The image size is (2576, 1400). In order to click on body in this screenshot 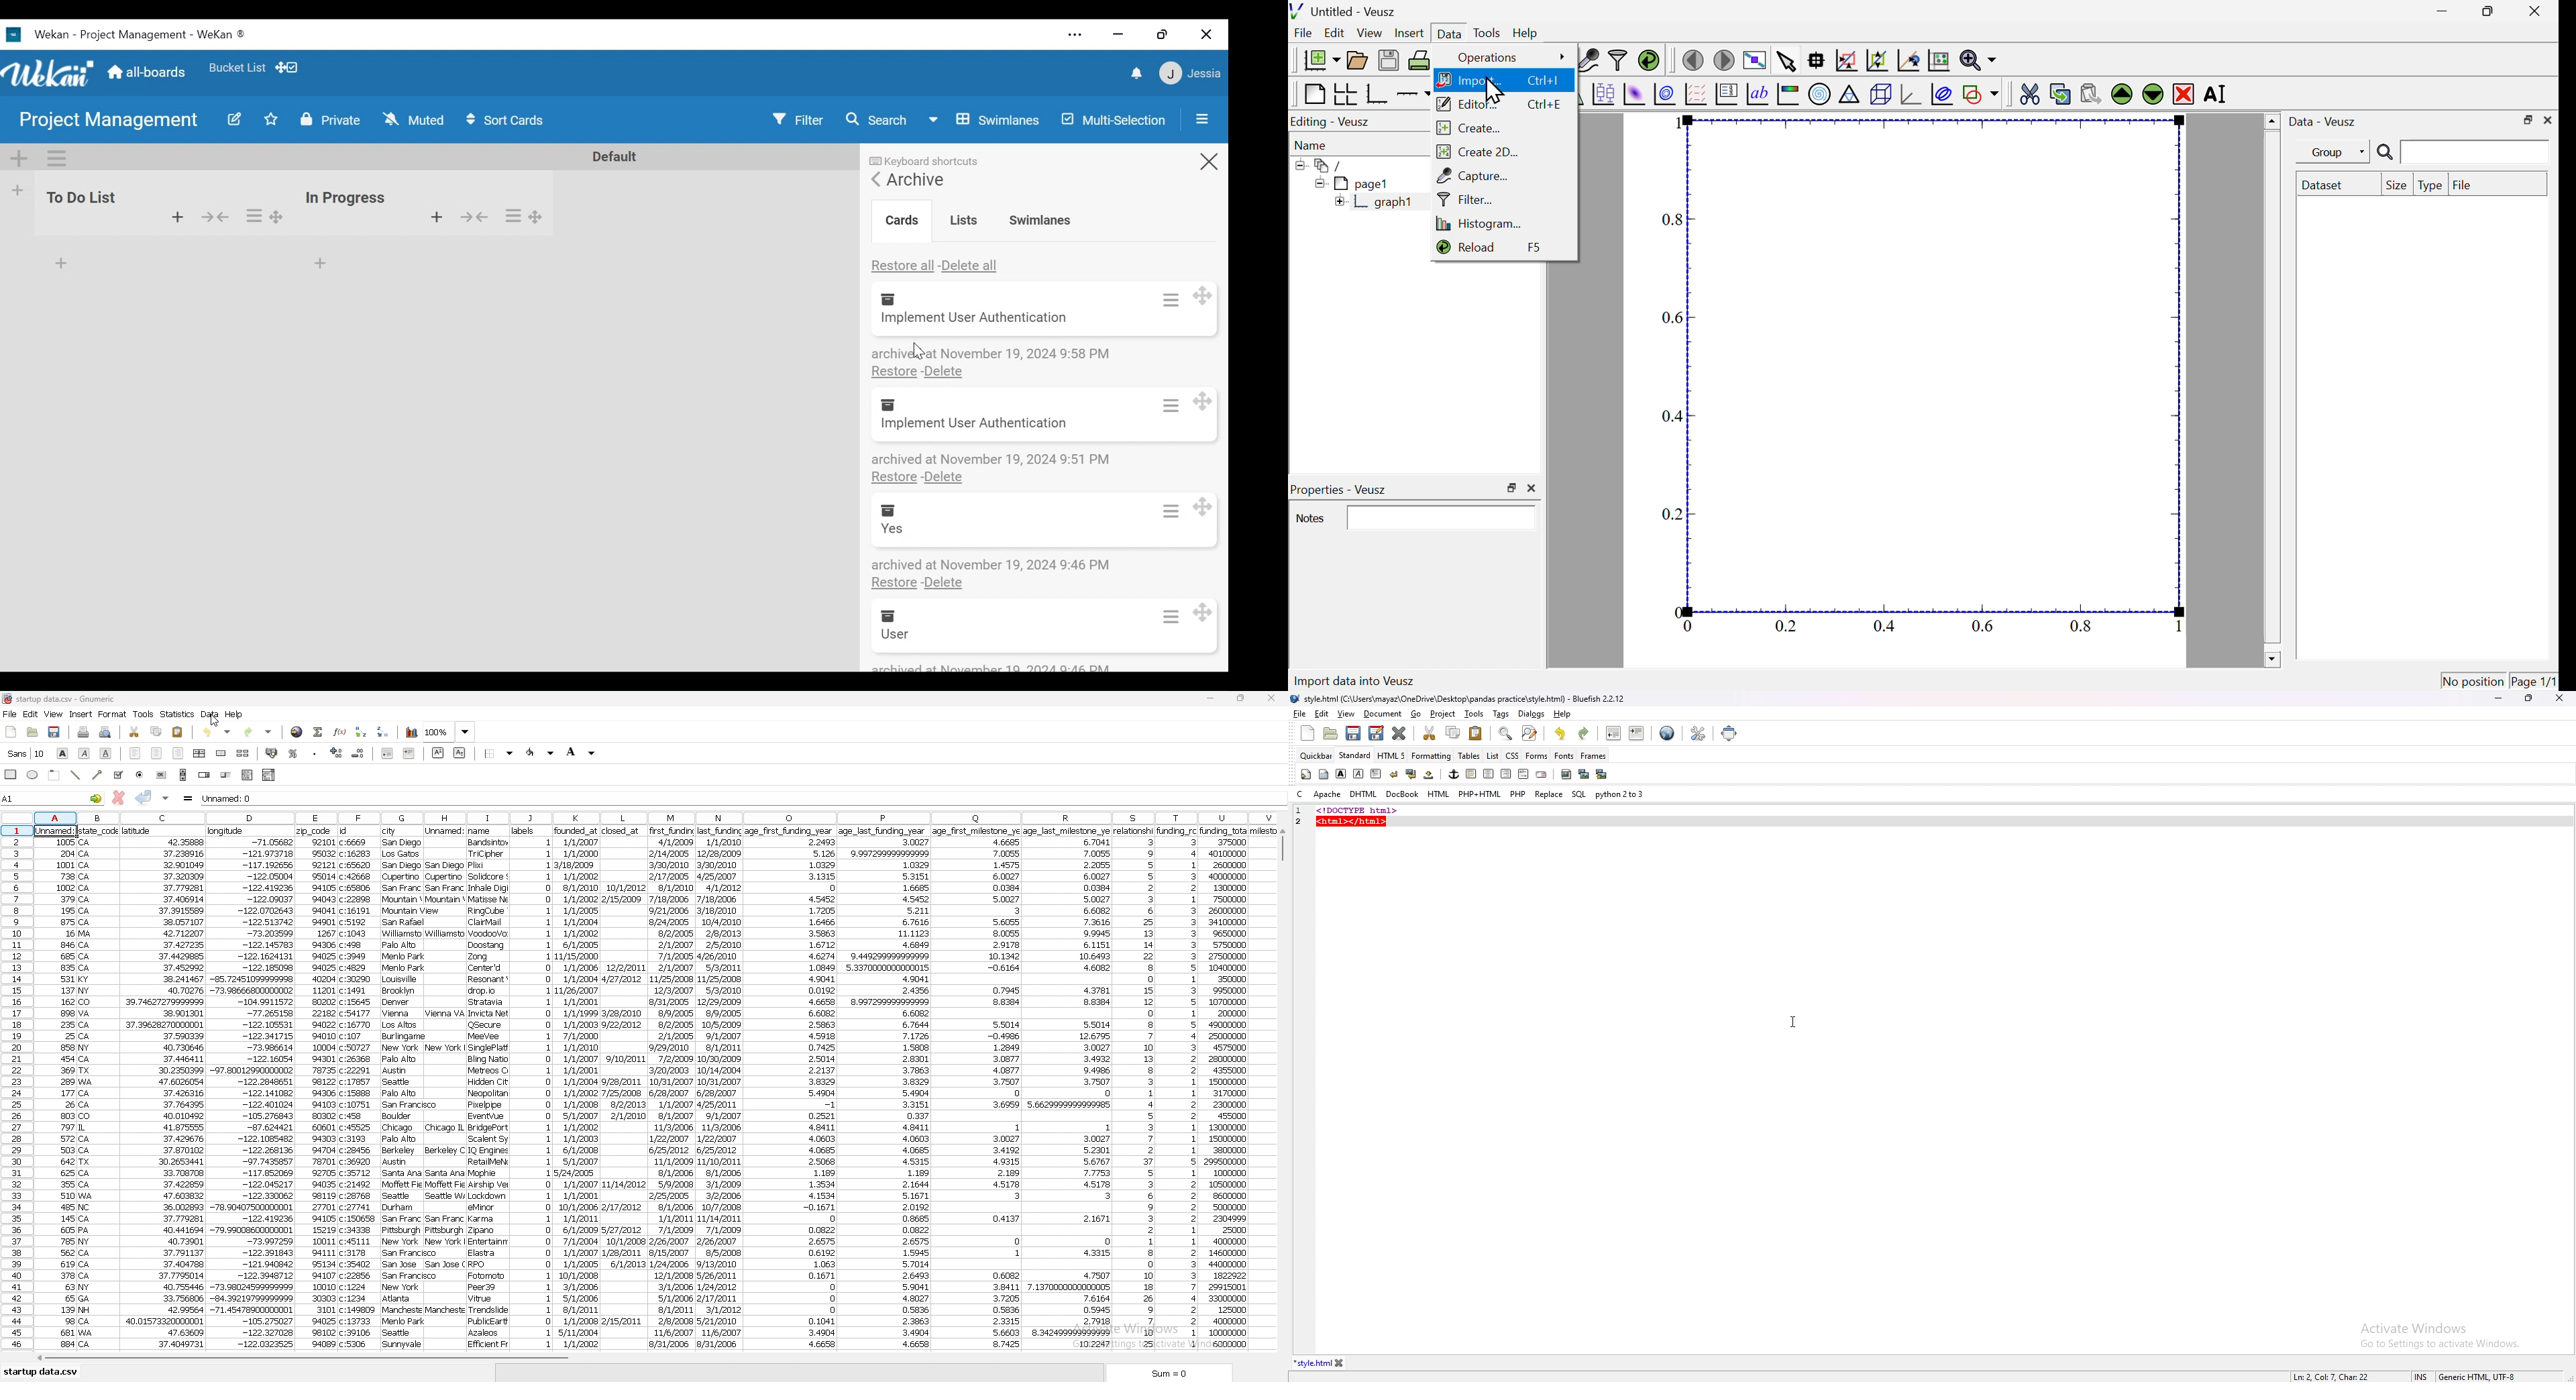, I will do `click(1325, 773)`.